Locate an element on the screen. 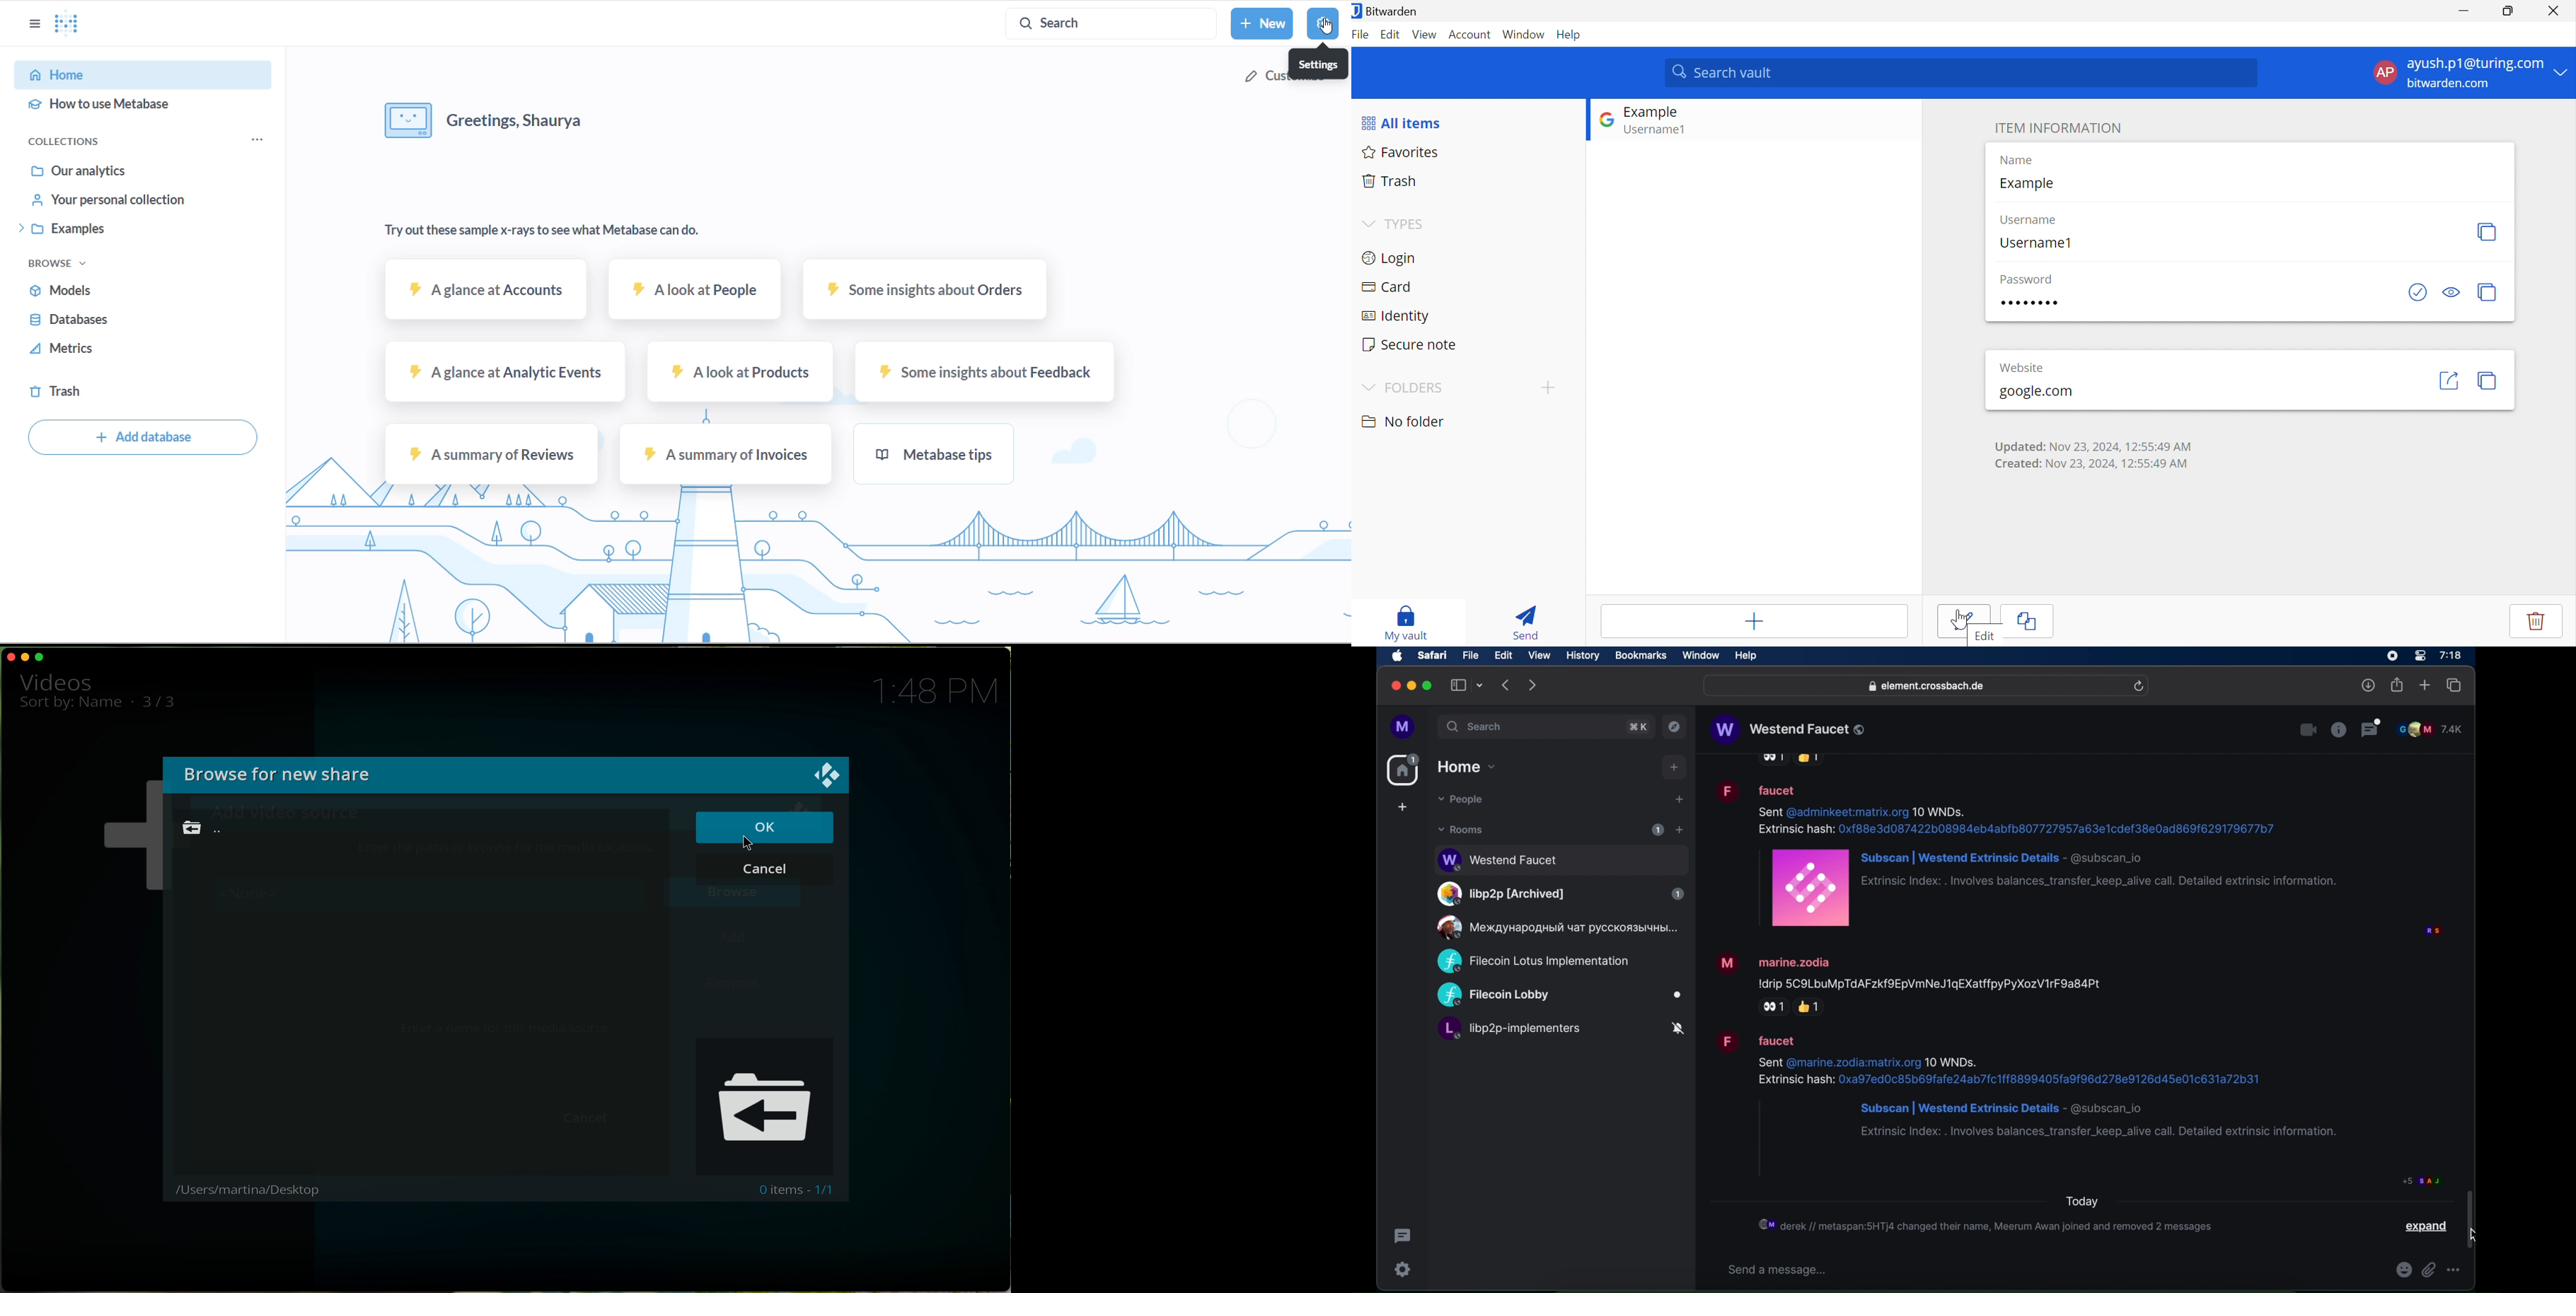 This screenshot has width=2576, height=1316. show sidebar is located at coordinates (1458, 685).